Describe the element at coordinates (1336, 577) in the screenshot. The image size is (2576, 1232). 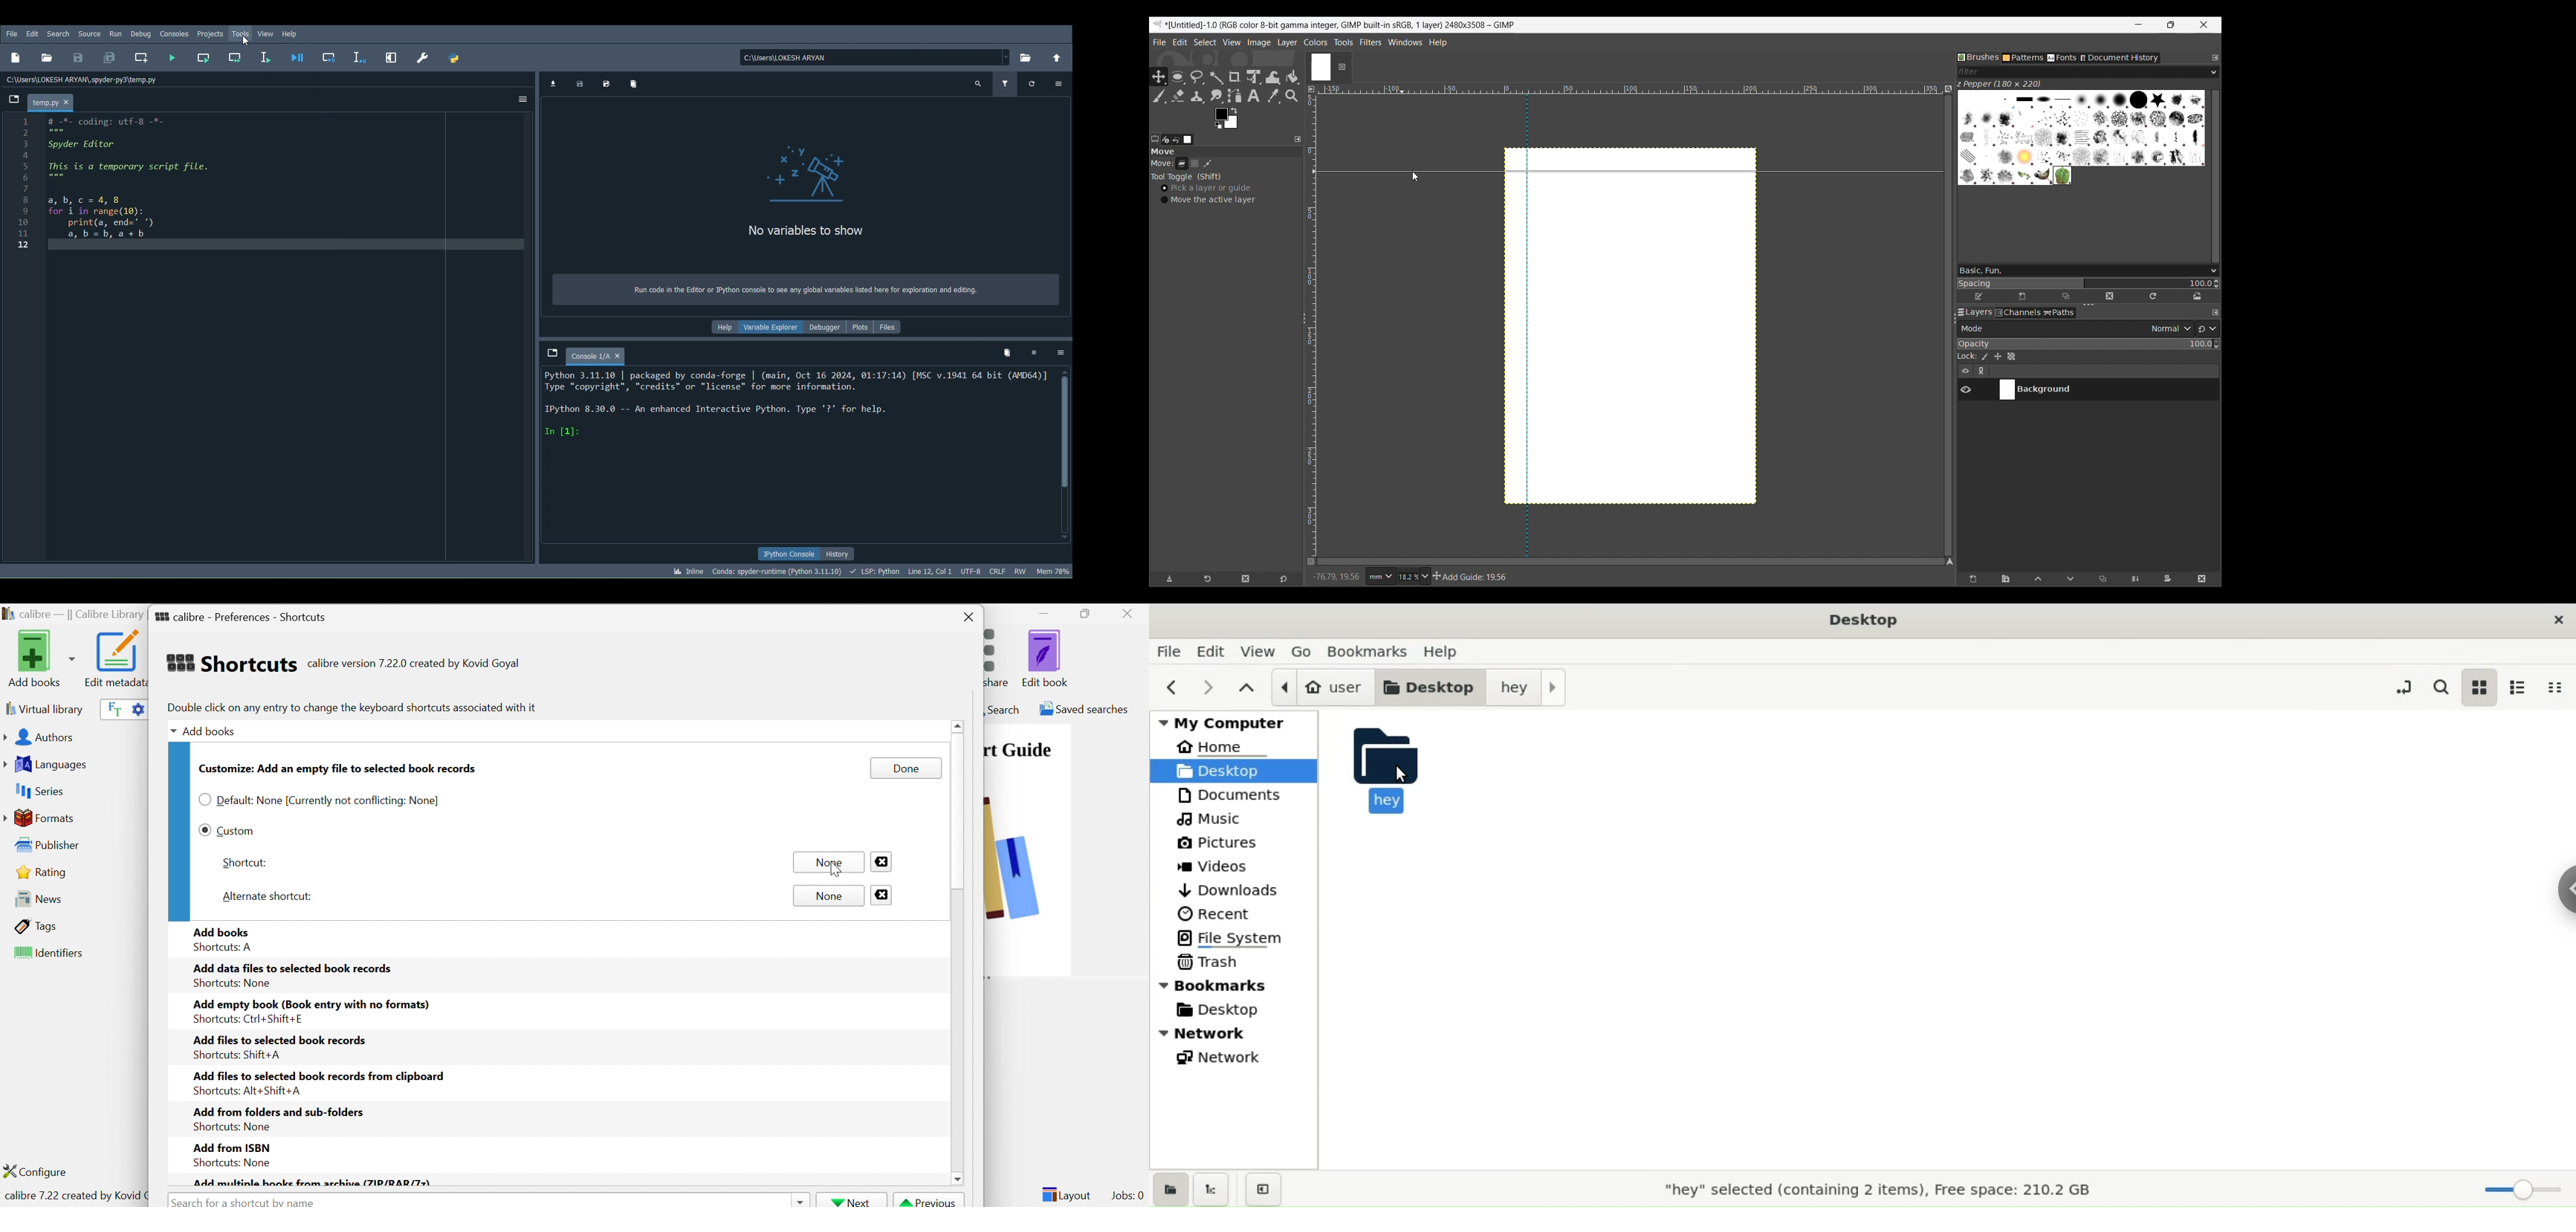
I see `Cursor co-ordinates changed` at that location.